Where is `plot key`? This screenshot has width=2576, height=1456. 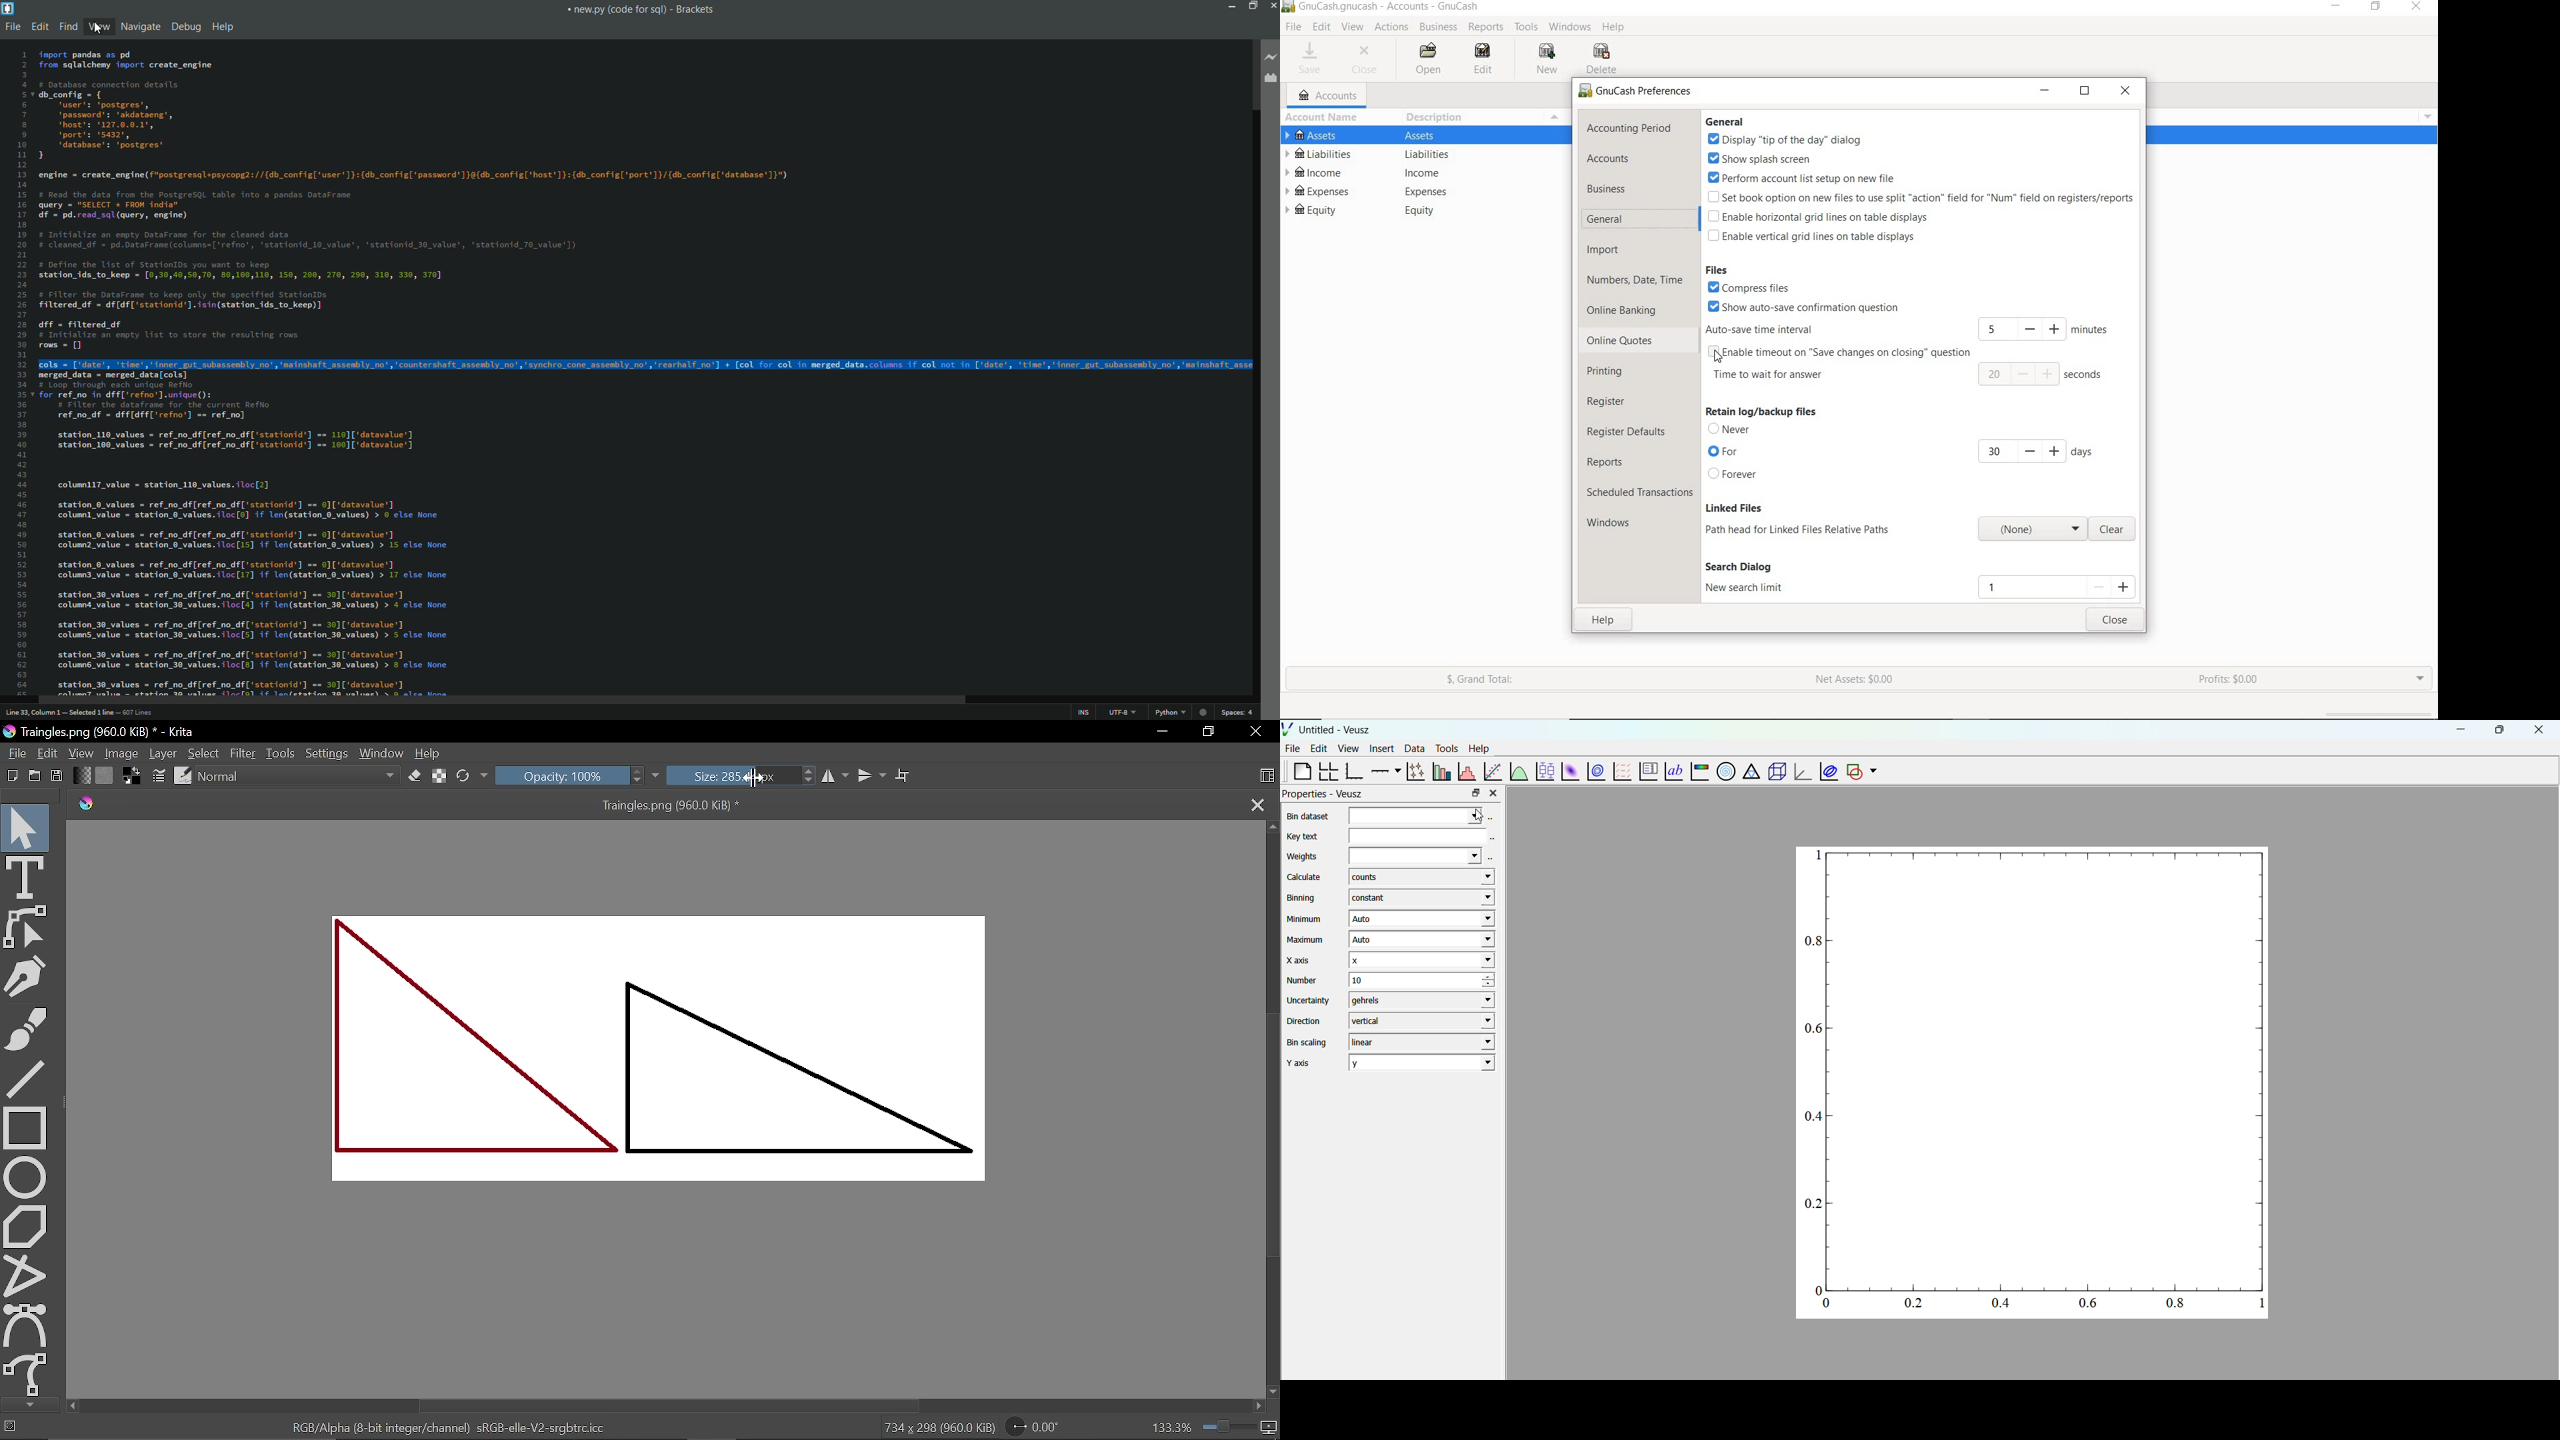 plot key is located at coordinates (1646, 772).